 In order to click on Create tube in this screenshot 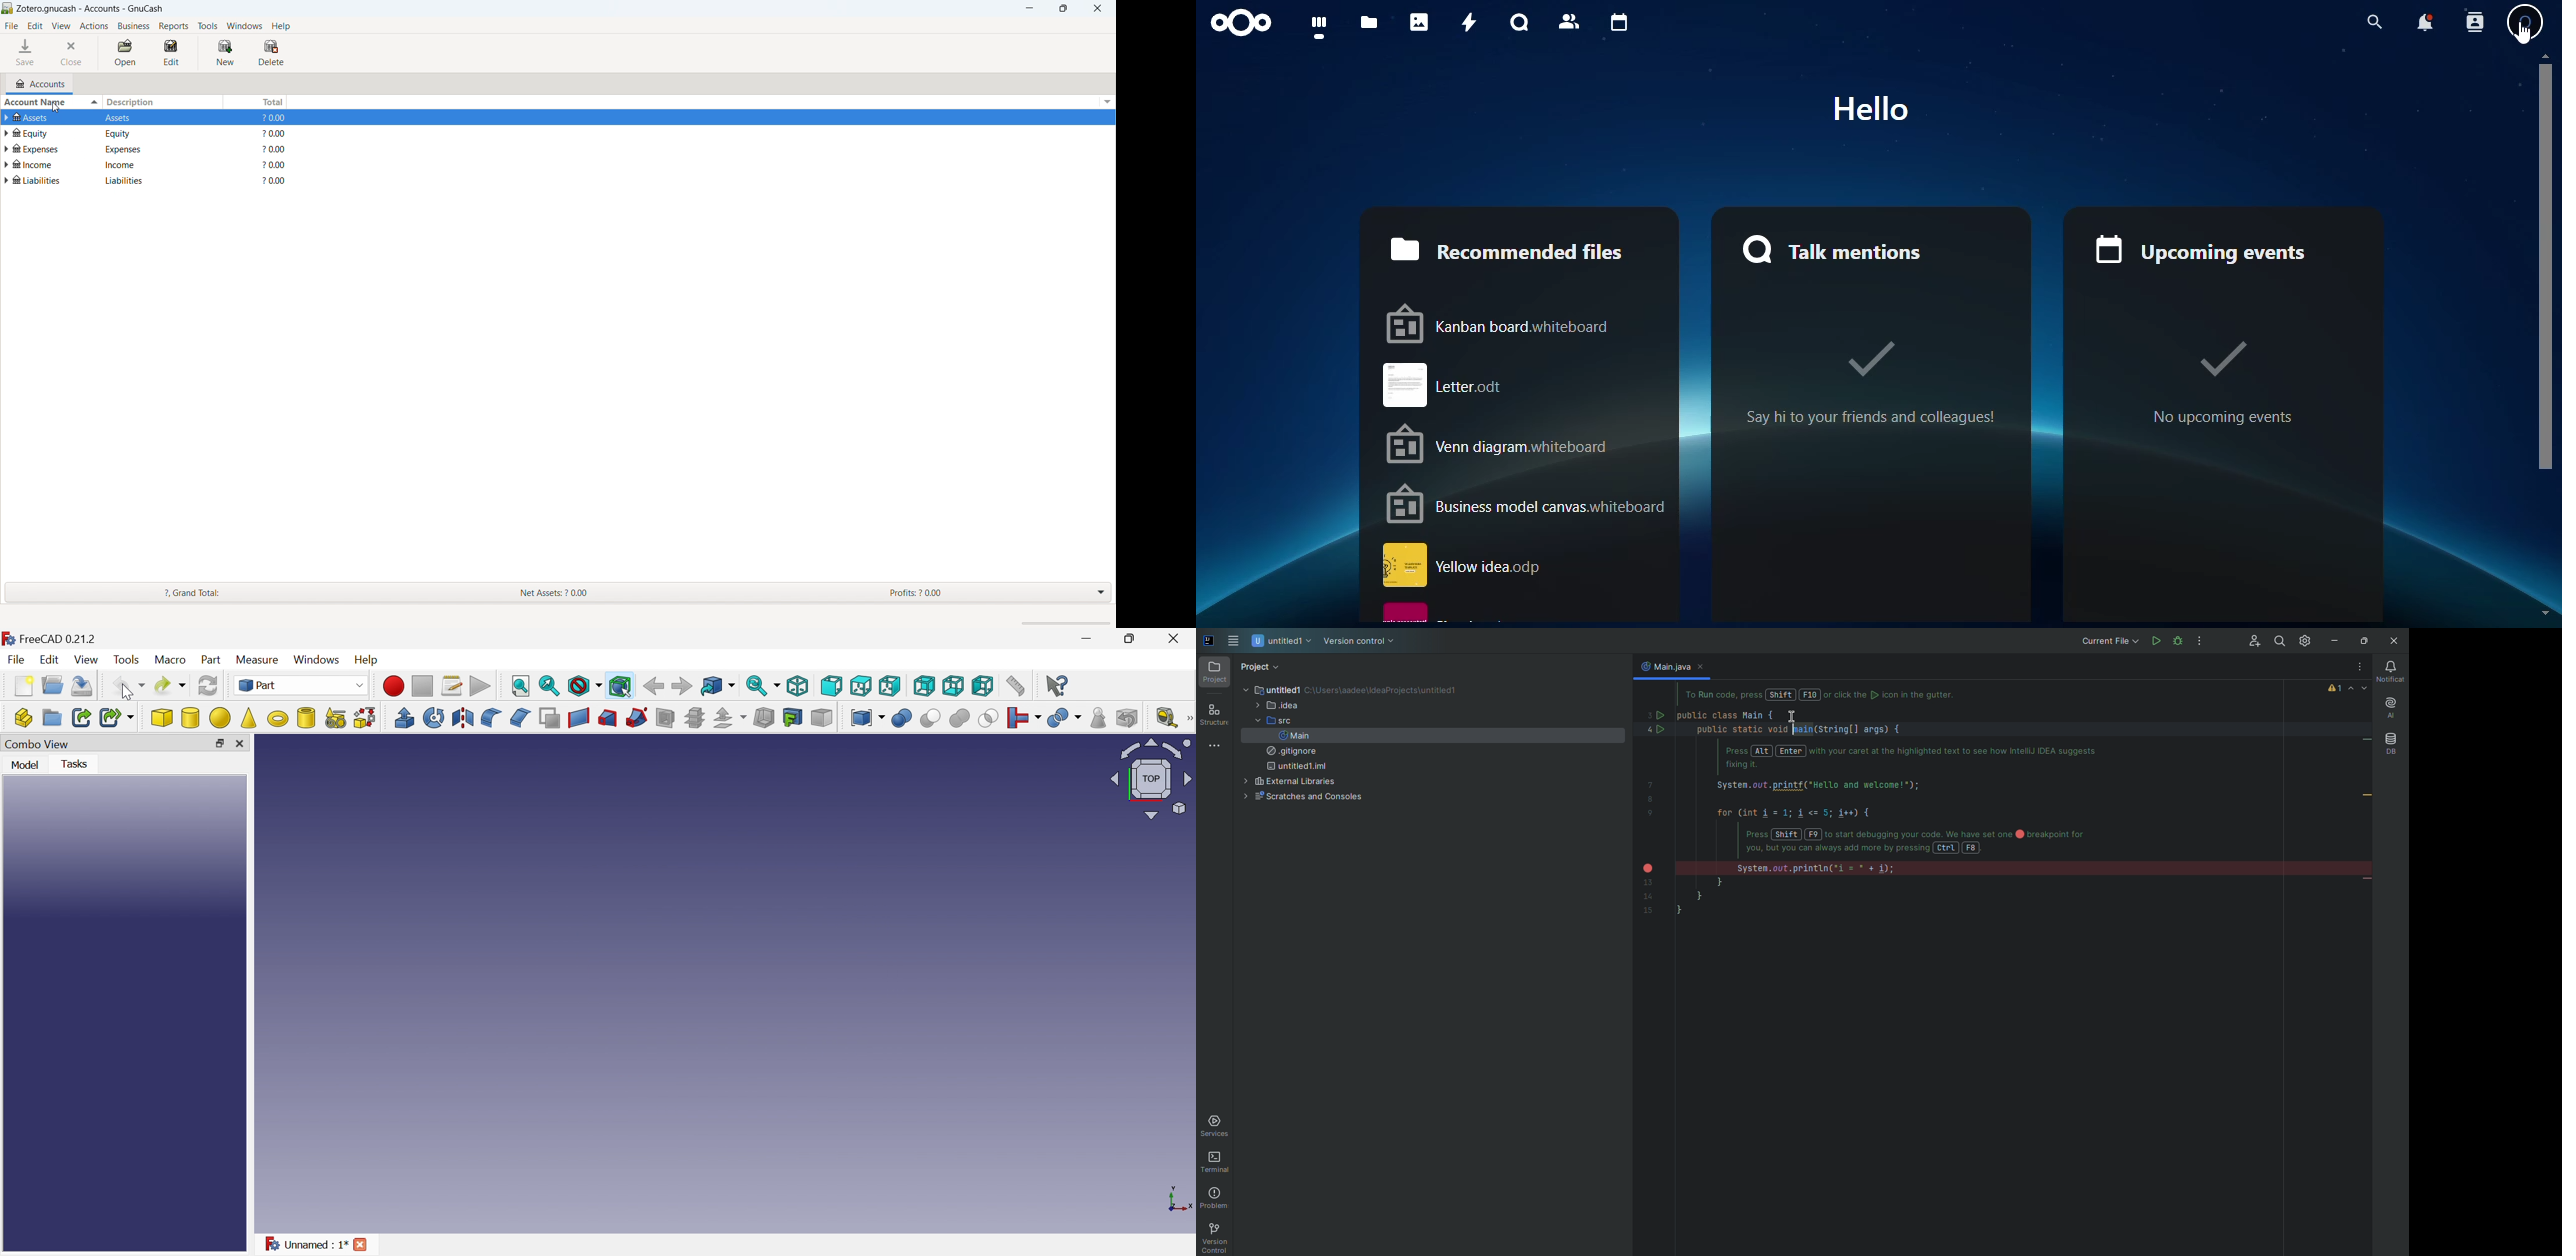, I will do `click(305, 718)`.